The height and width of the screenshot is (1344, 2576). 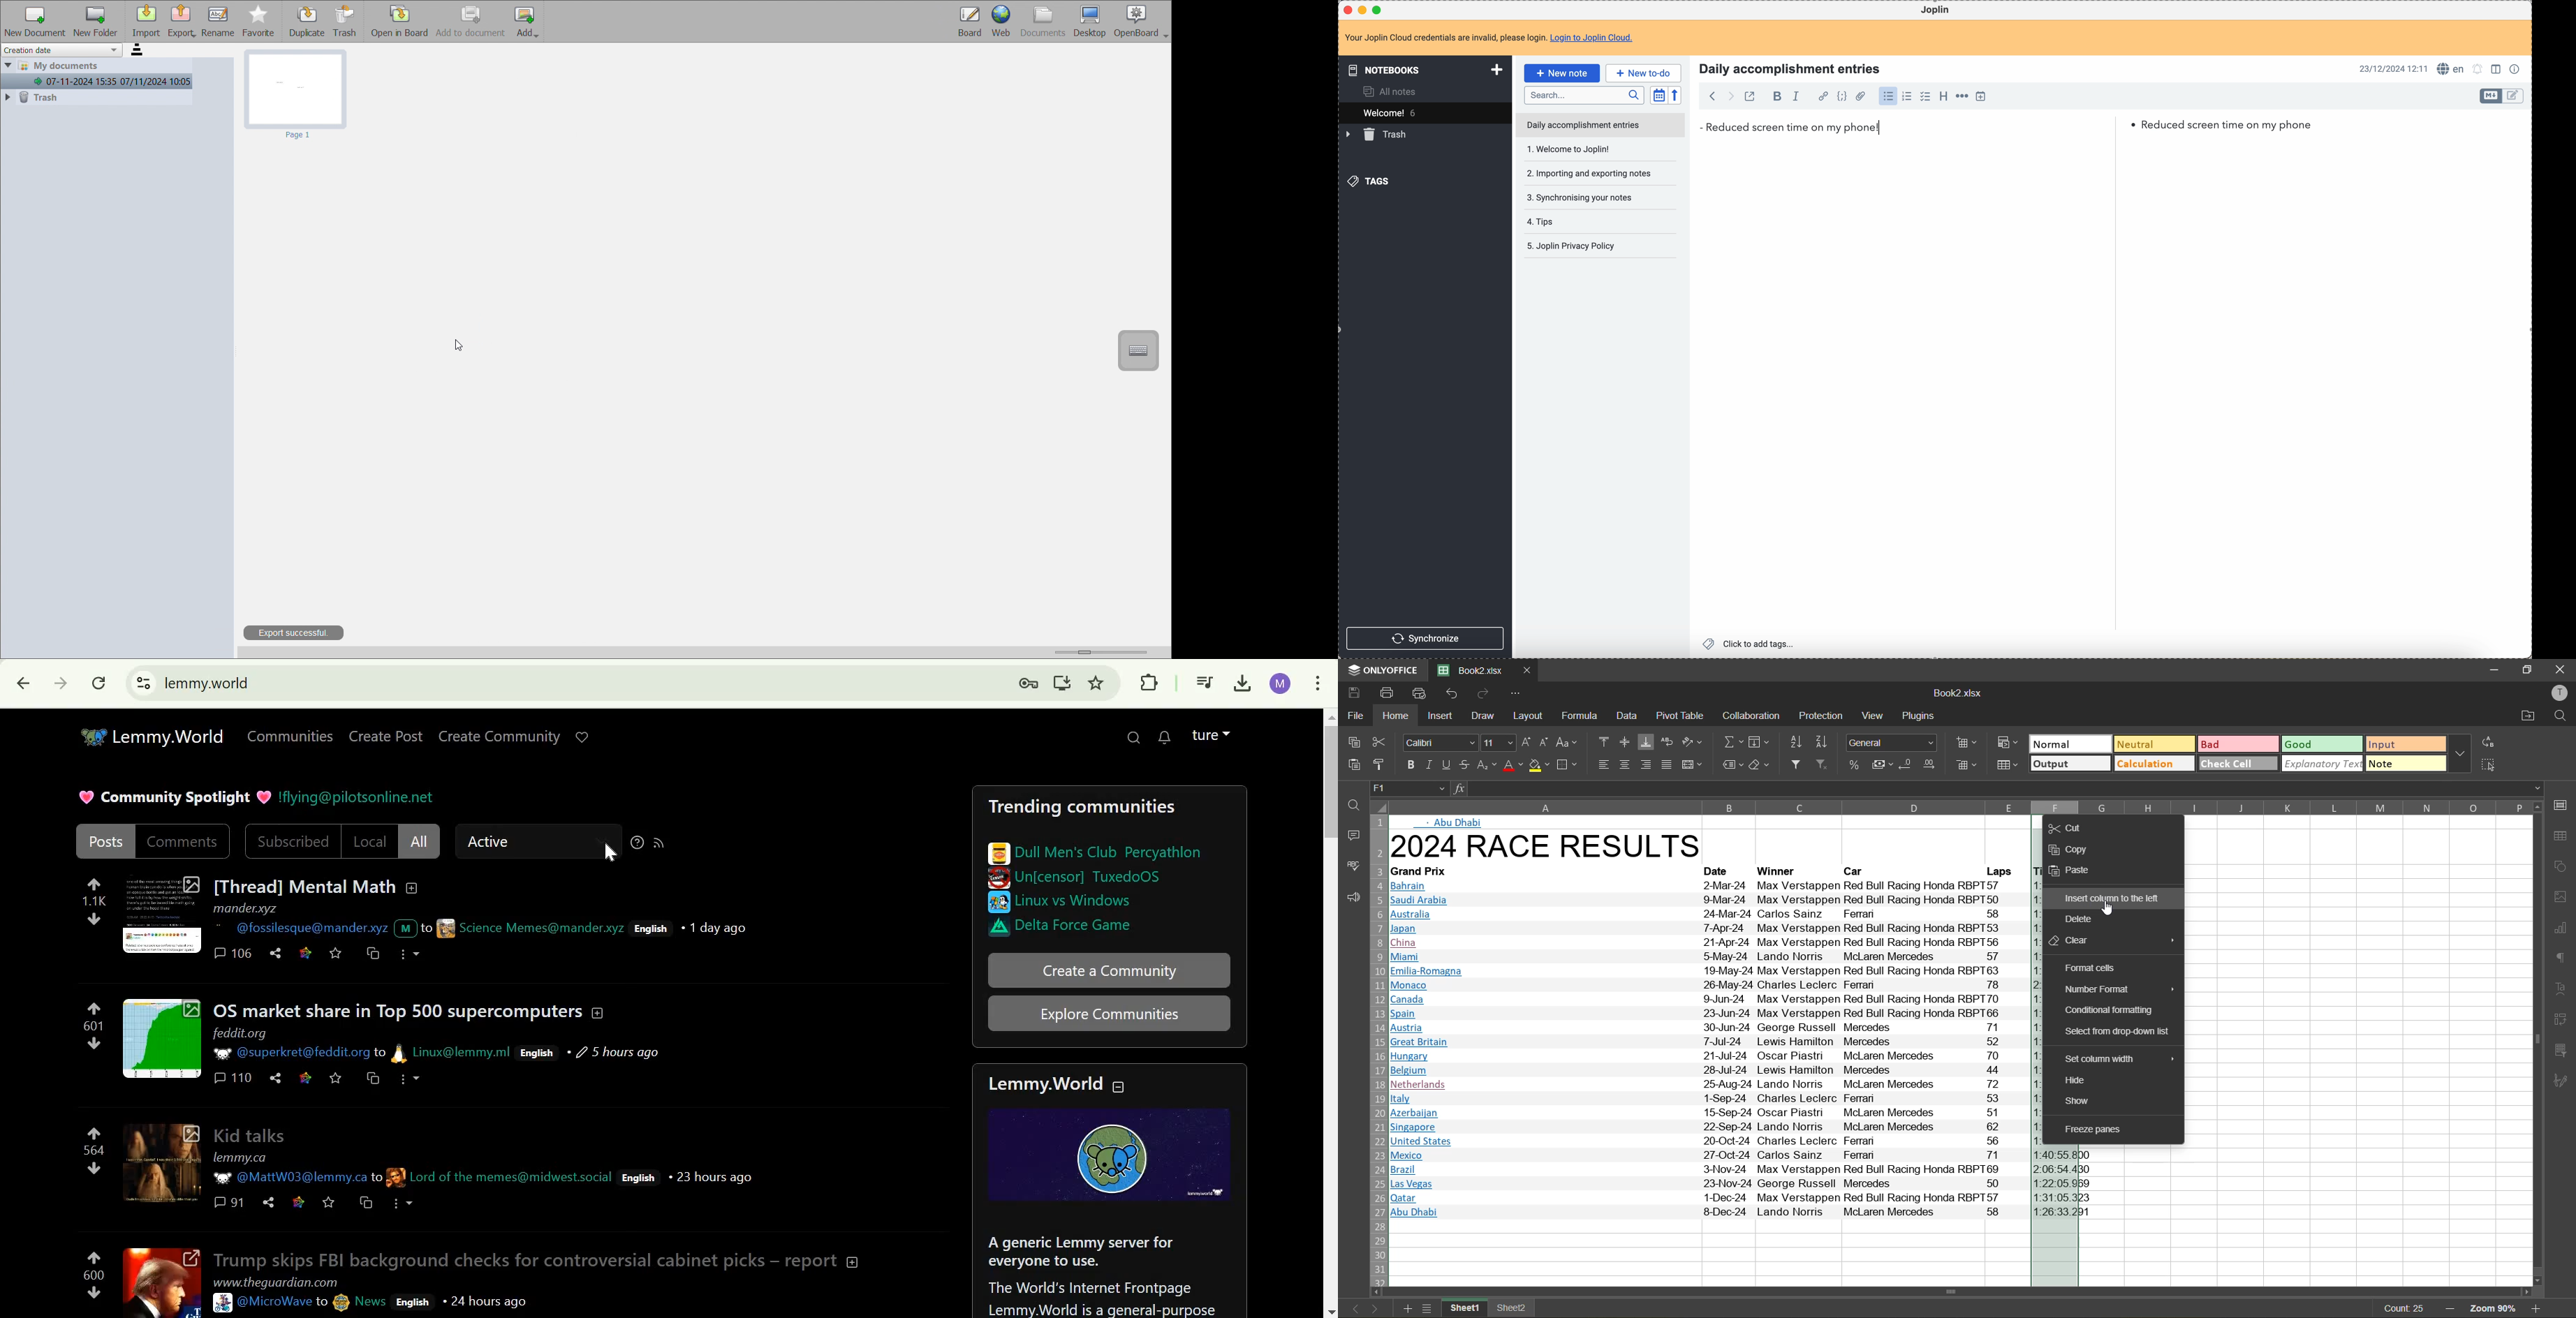 I want to click on Collapse, so click(x=853, y=1260).